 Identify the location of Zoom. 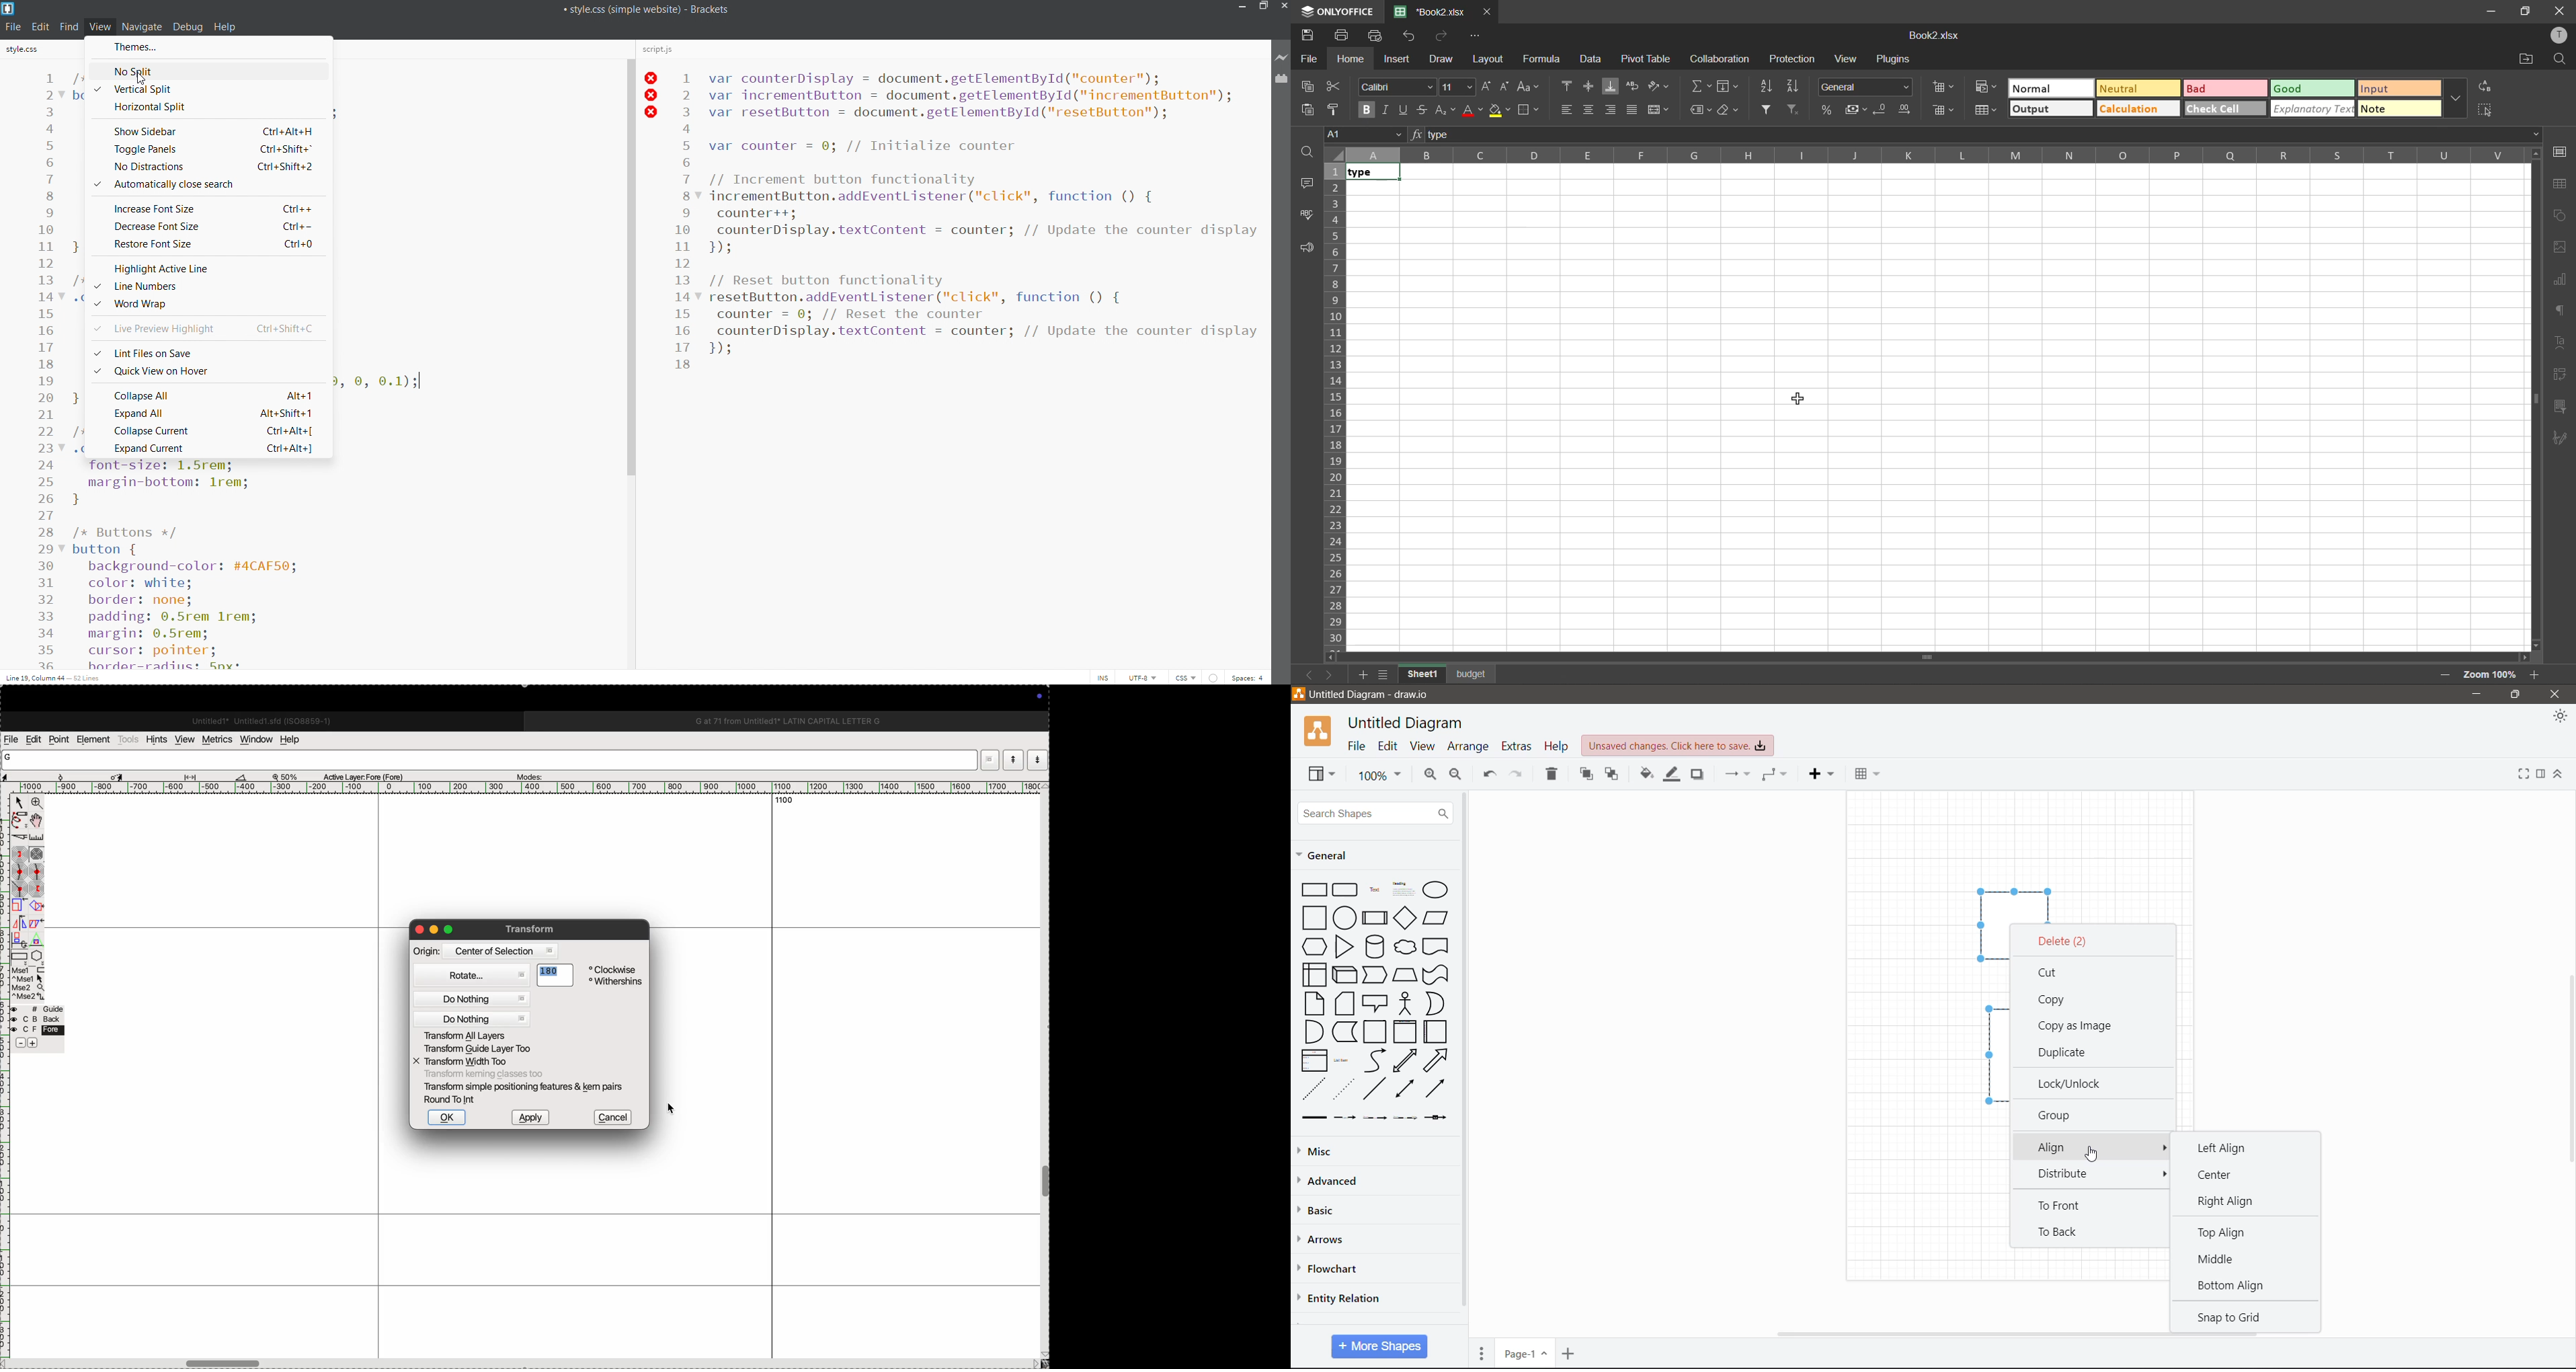
(36, 803).